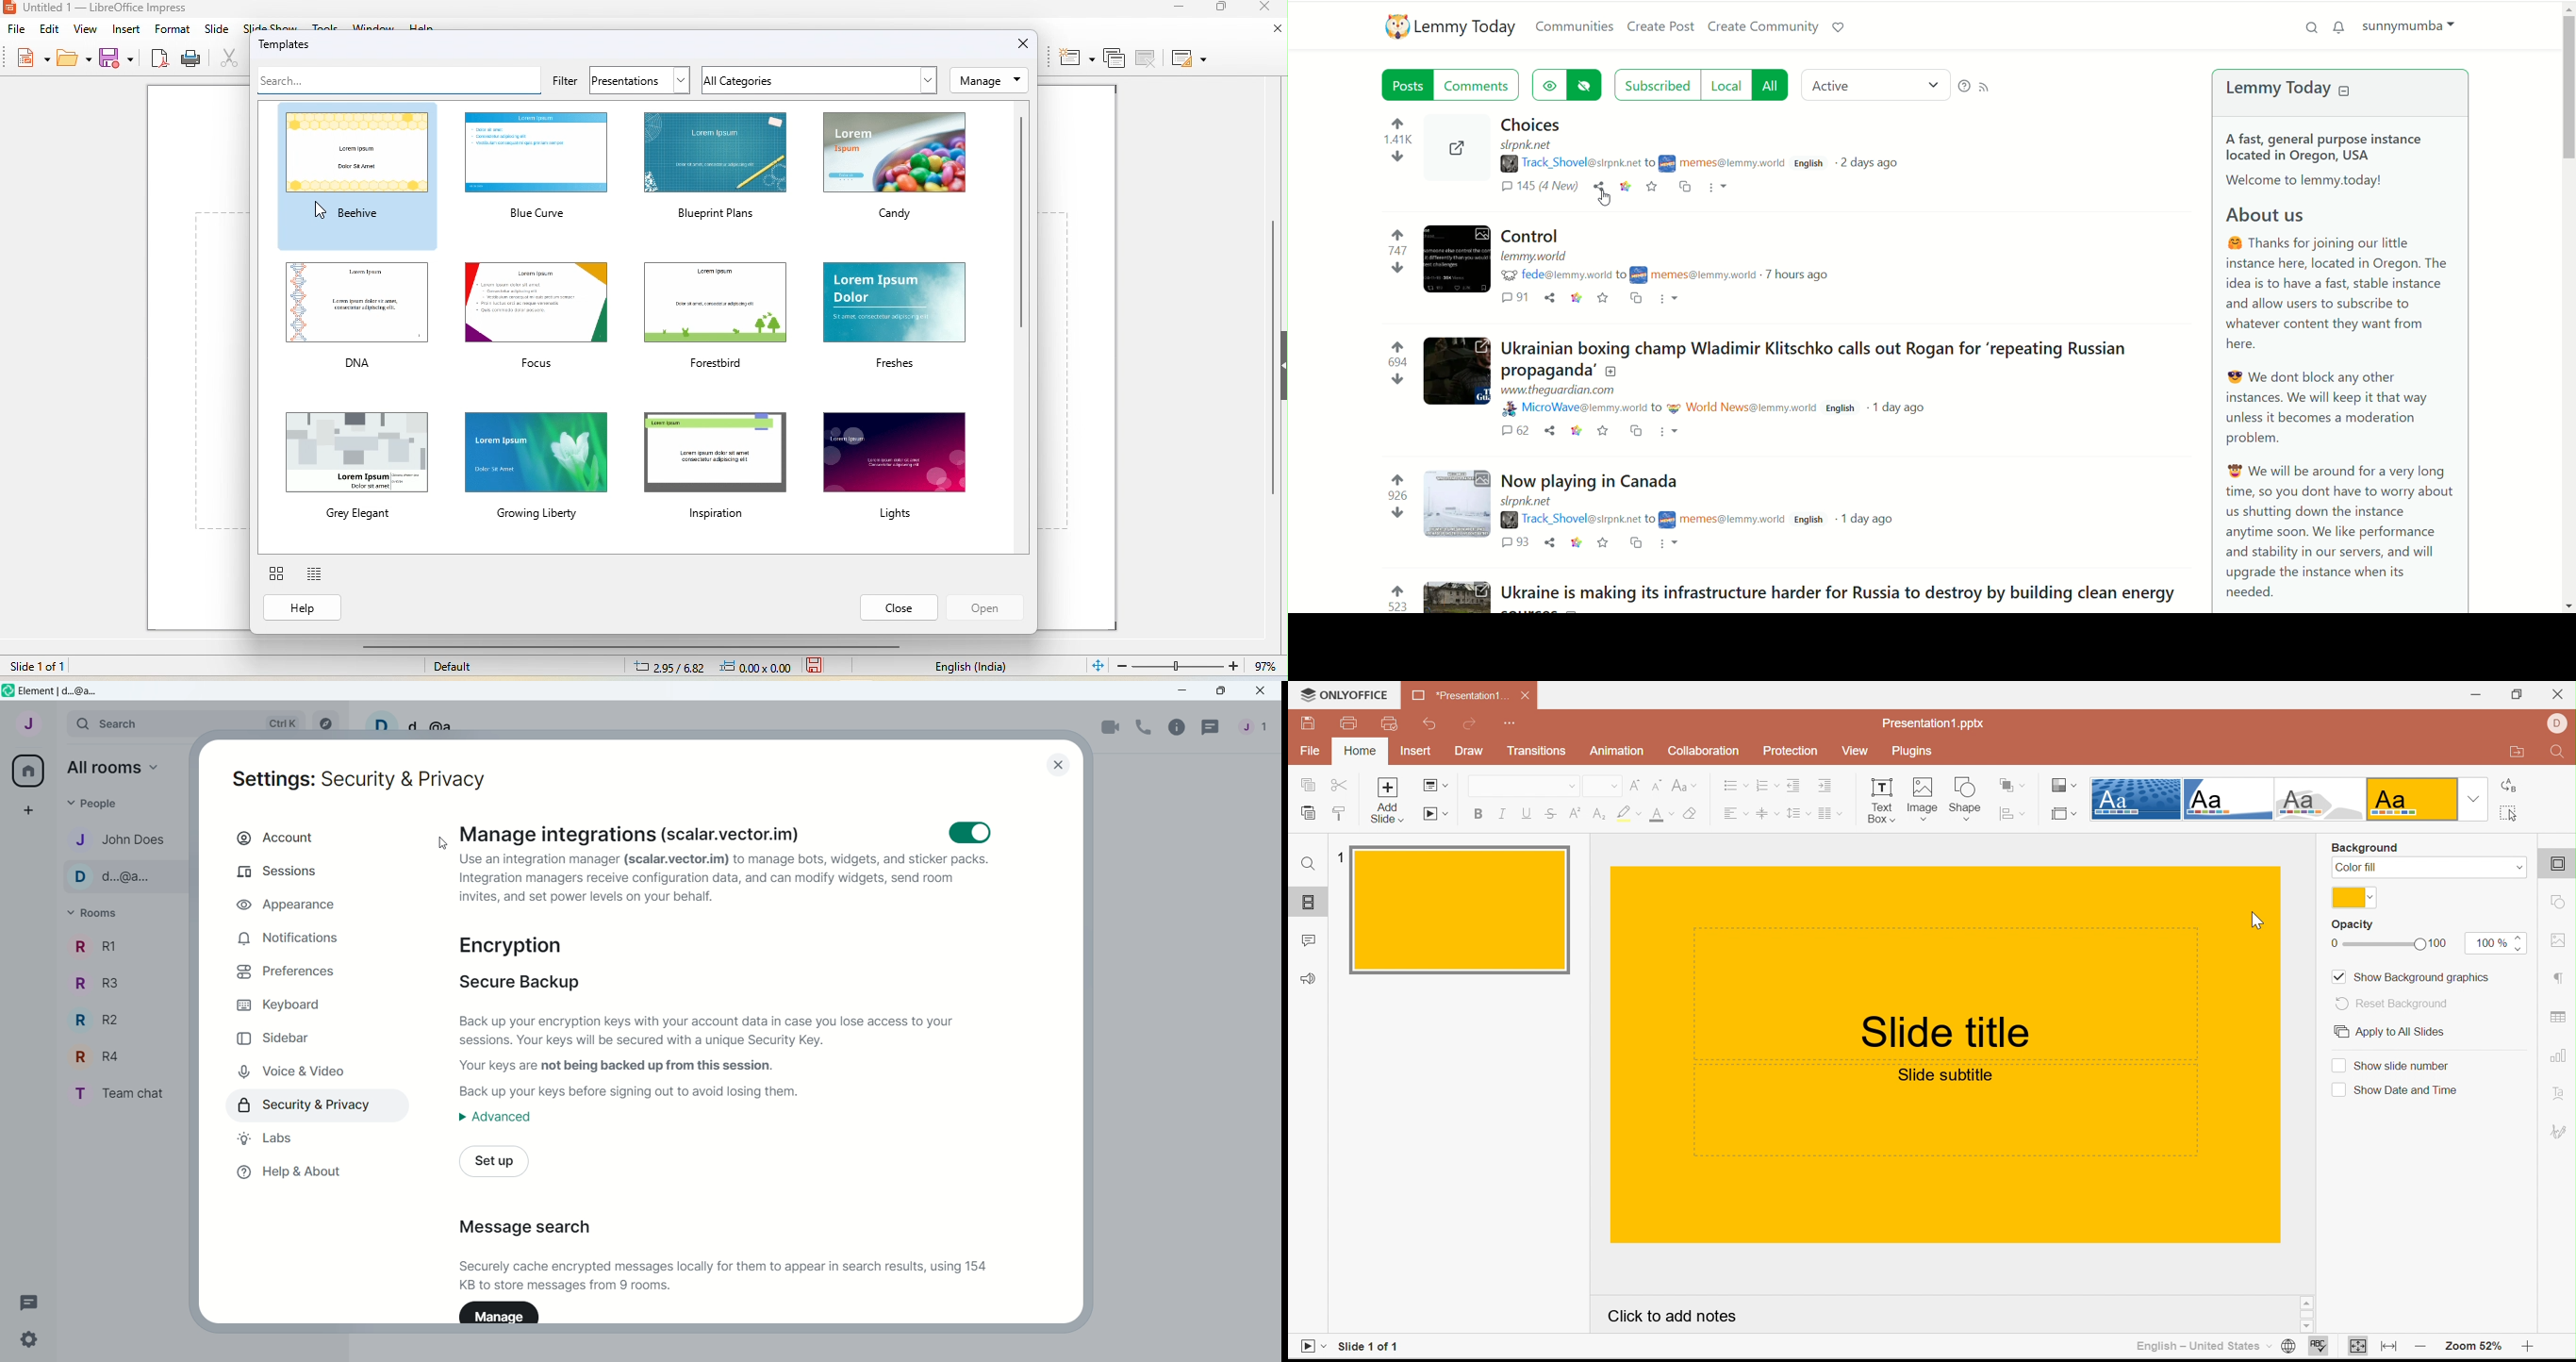  Describe the element at coordinates (2561, 866) in the screenshot. I see `slide settings` at that location.